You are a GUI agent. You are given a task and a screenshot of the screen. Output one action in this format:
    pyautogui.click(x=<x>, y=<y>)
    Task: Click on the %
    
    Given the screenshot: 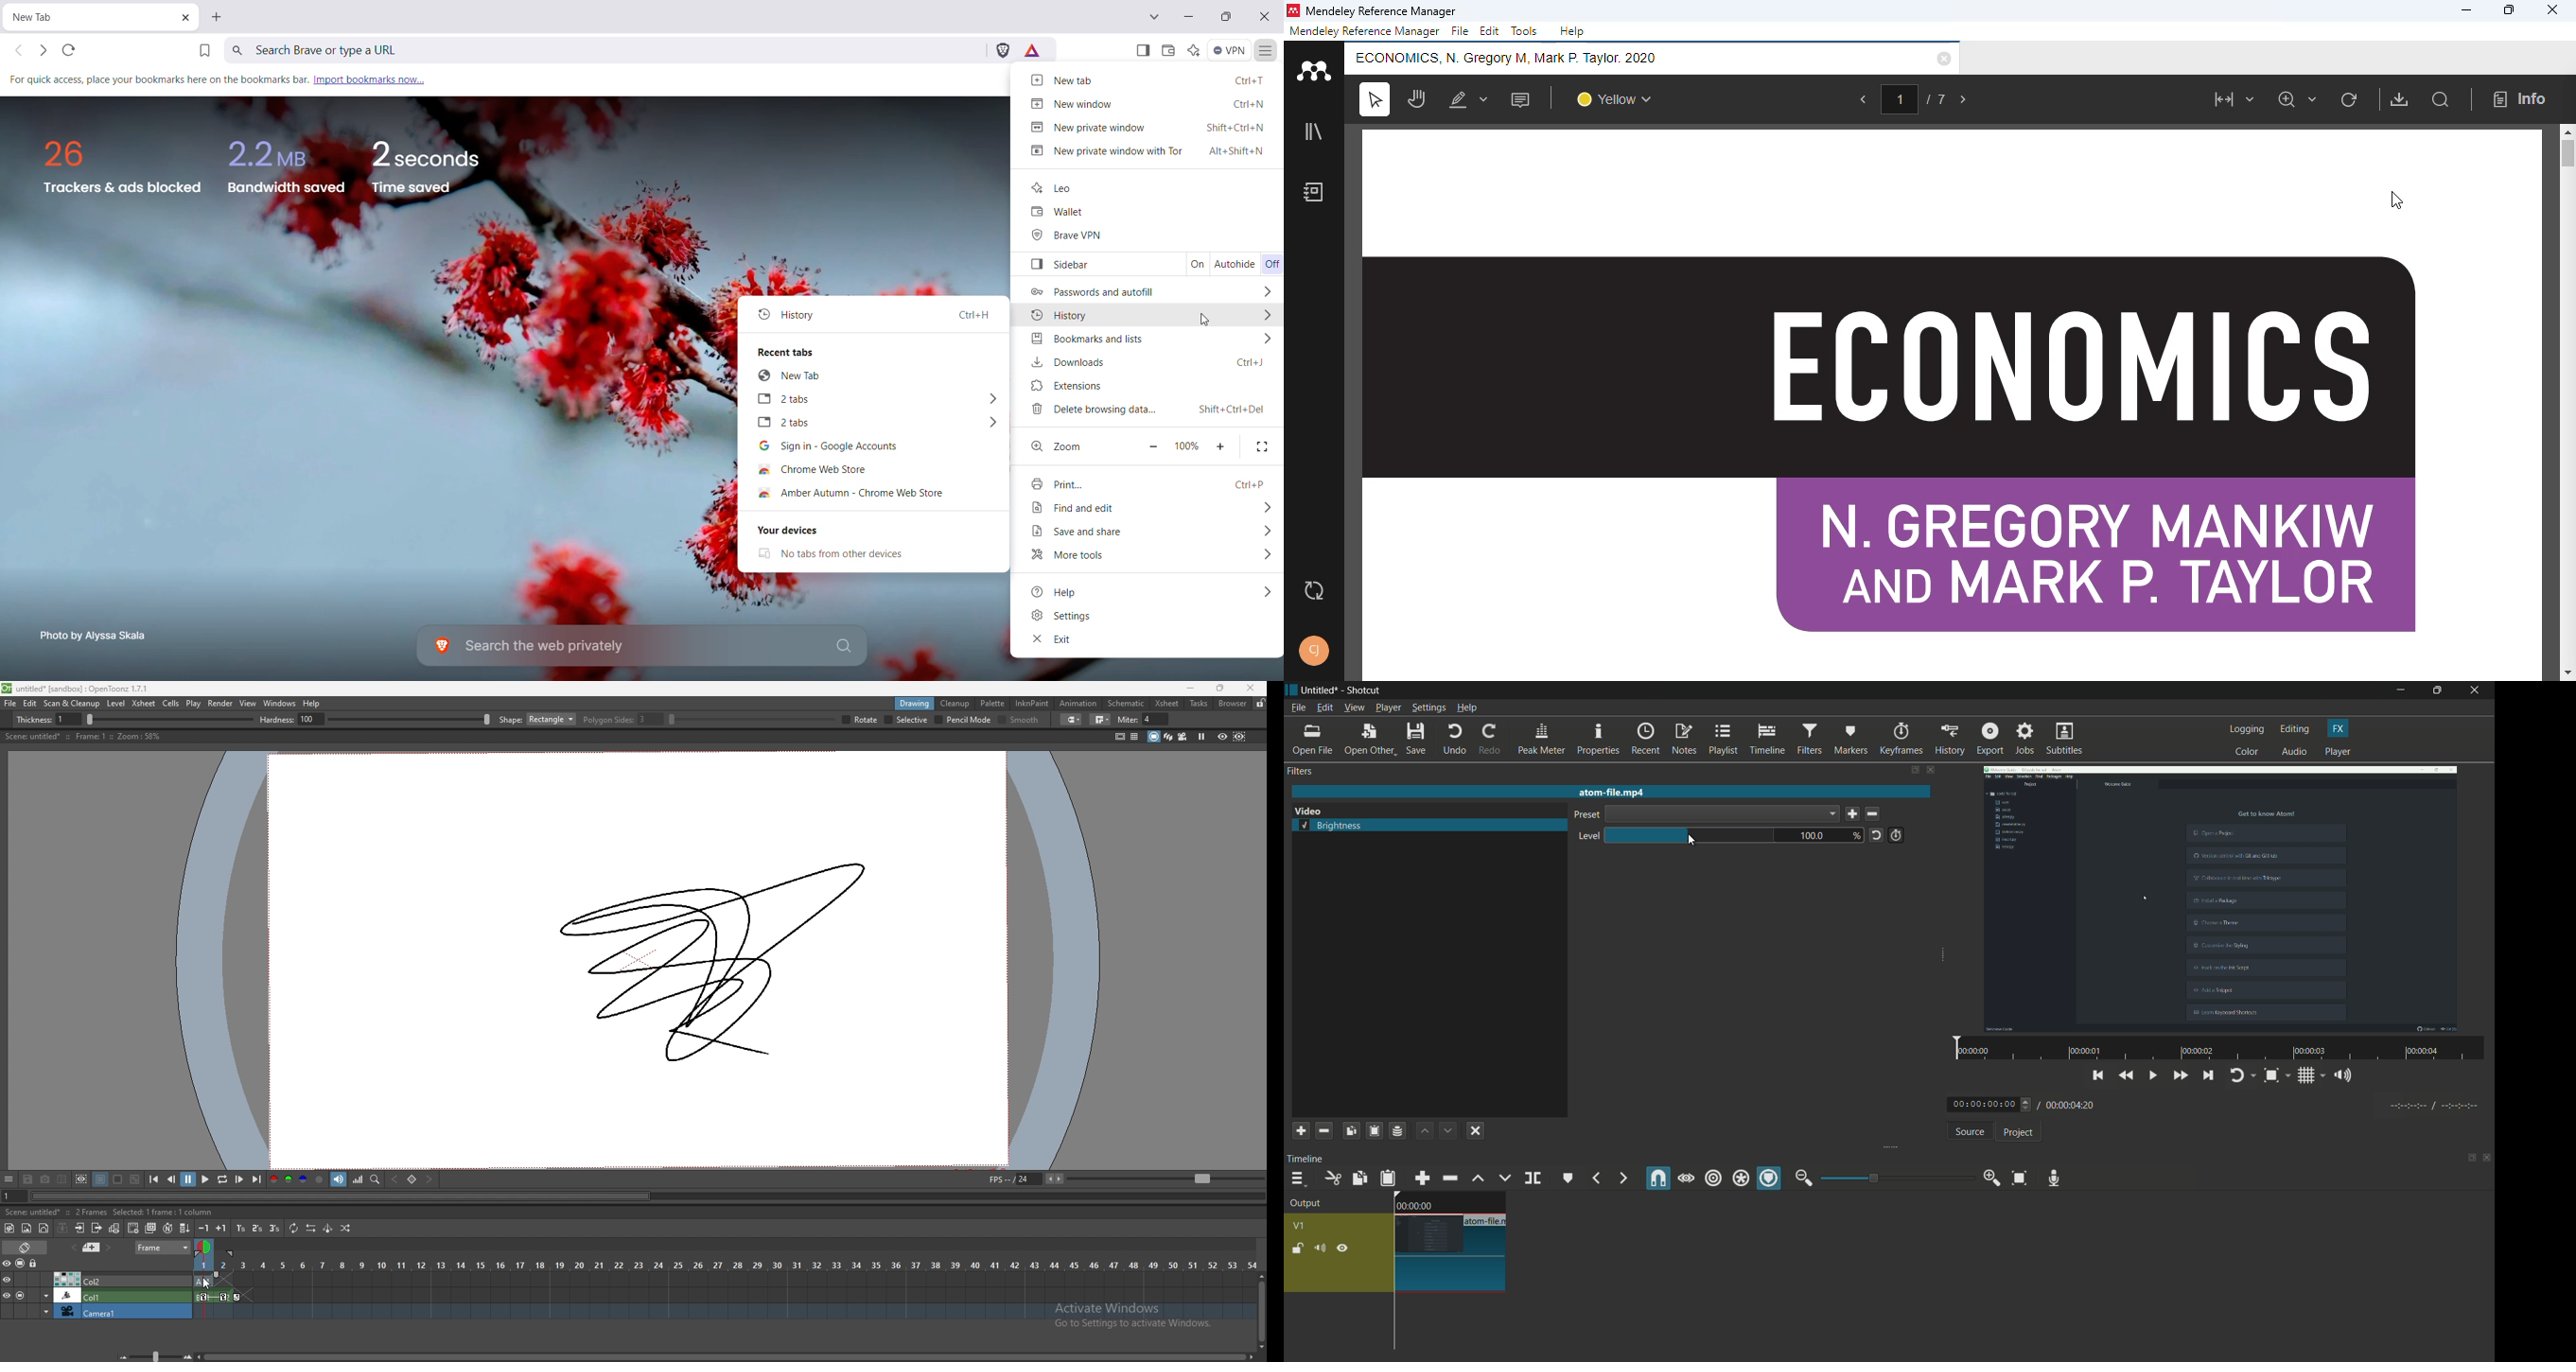 What is the action you would take?
    pyautogui.click(x=1858, y=837)
    